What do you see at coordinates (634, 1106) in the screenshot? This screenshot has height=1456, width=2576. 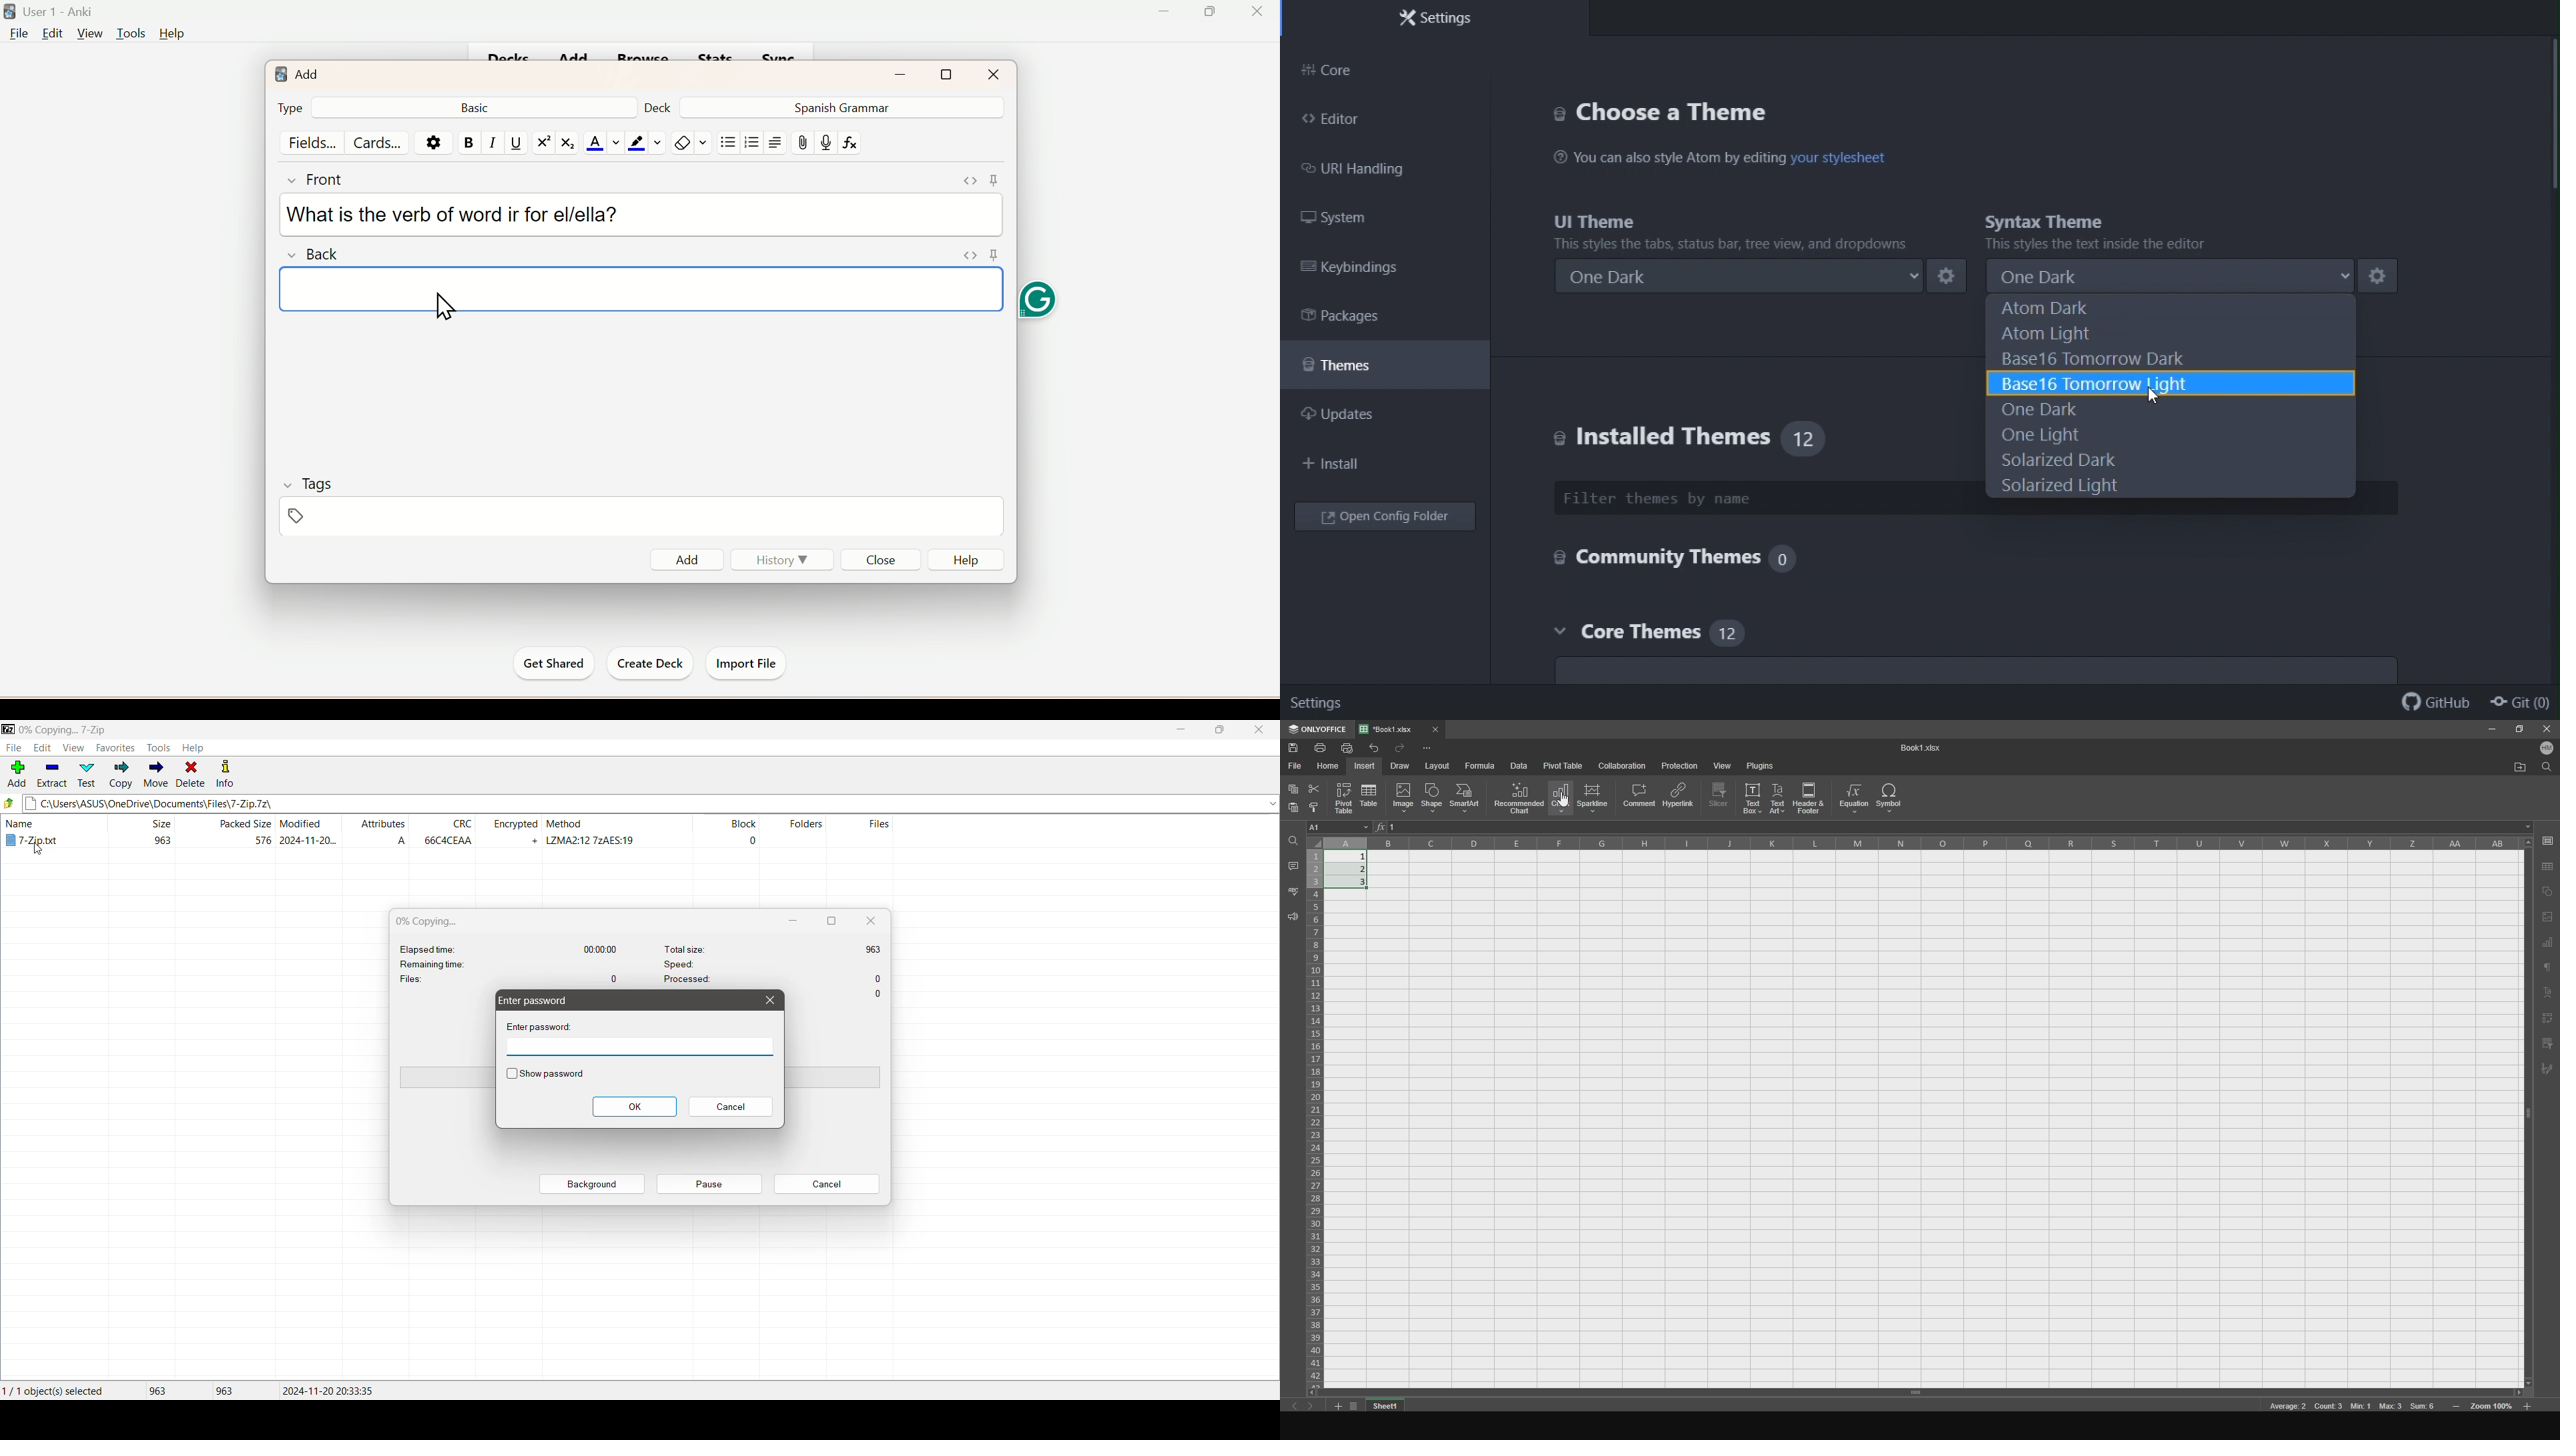 I see `OK` at bounding box center [634, 1106].